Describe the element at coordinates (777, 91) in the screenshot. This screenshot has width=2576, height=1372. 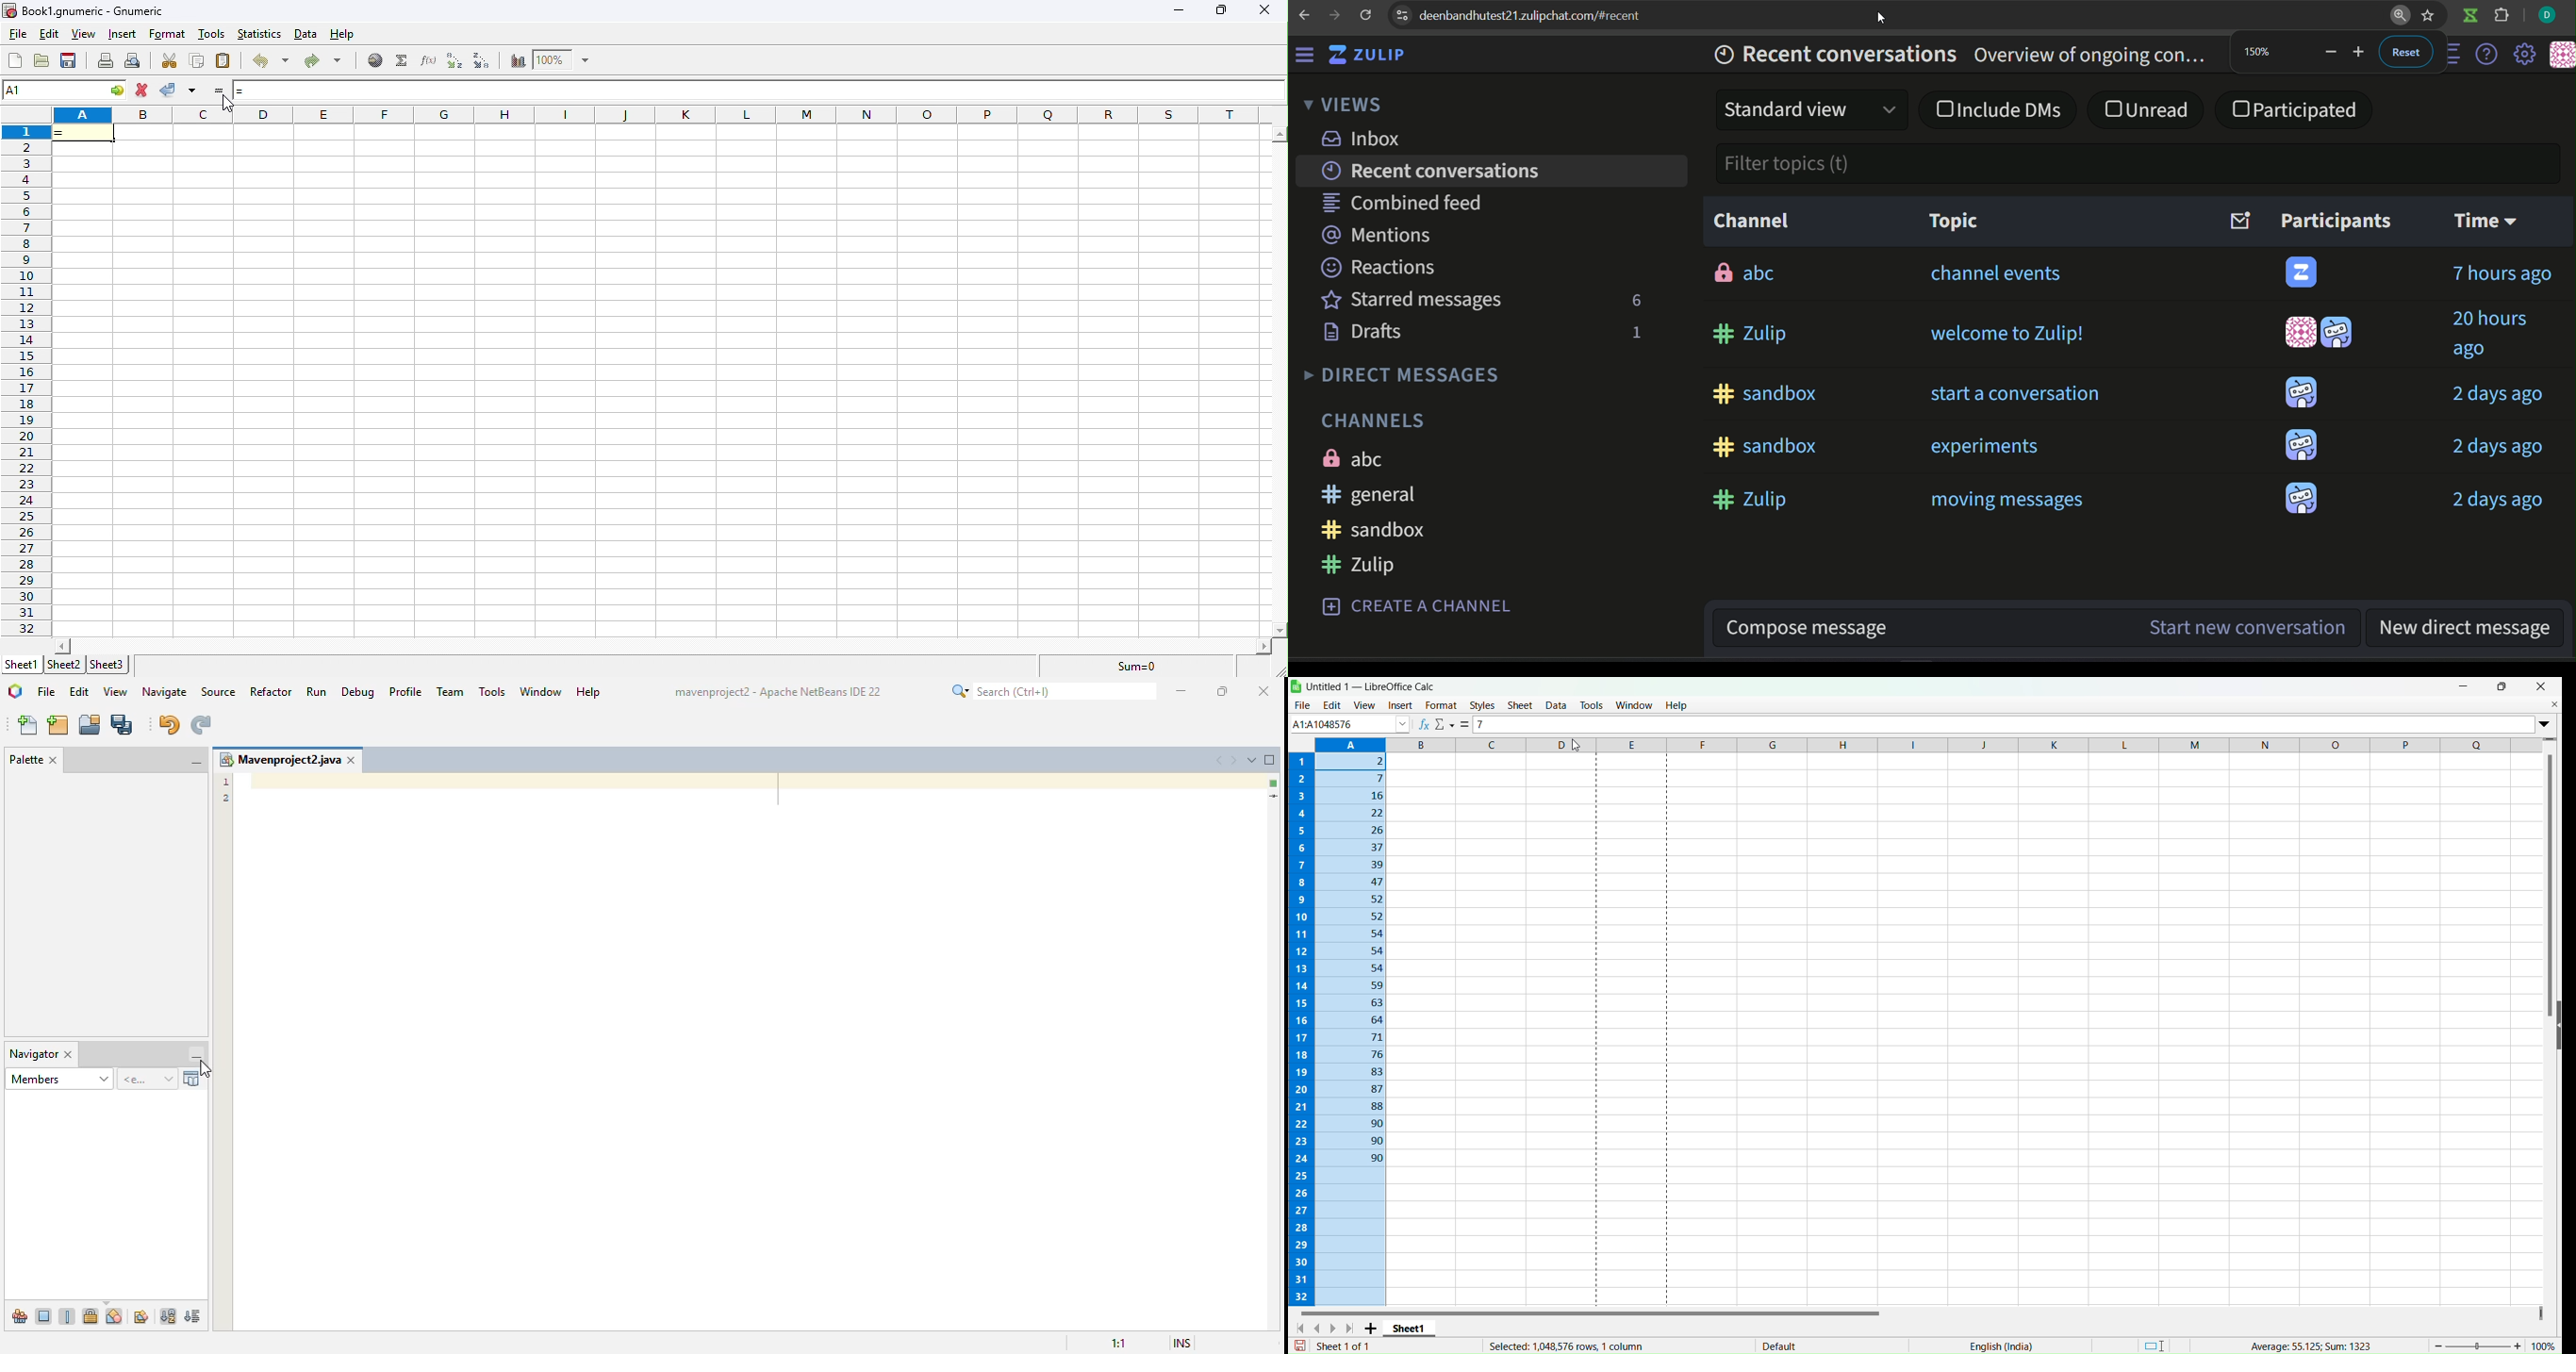
I see `formula bar` at that location.